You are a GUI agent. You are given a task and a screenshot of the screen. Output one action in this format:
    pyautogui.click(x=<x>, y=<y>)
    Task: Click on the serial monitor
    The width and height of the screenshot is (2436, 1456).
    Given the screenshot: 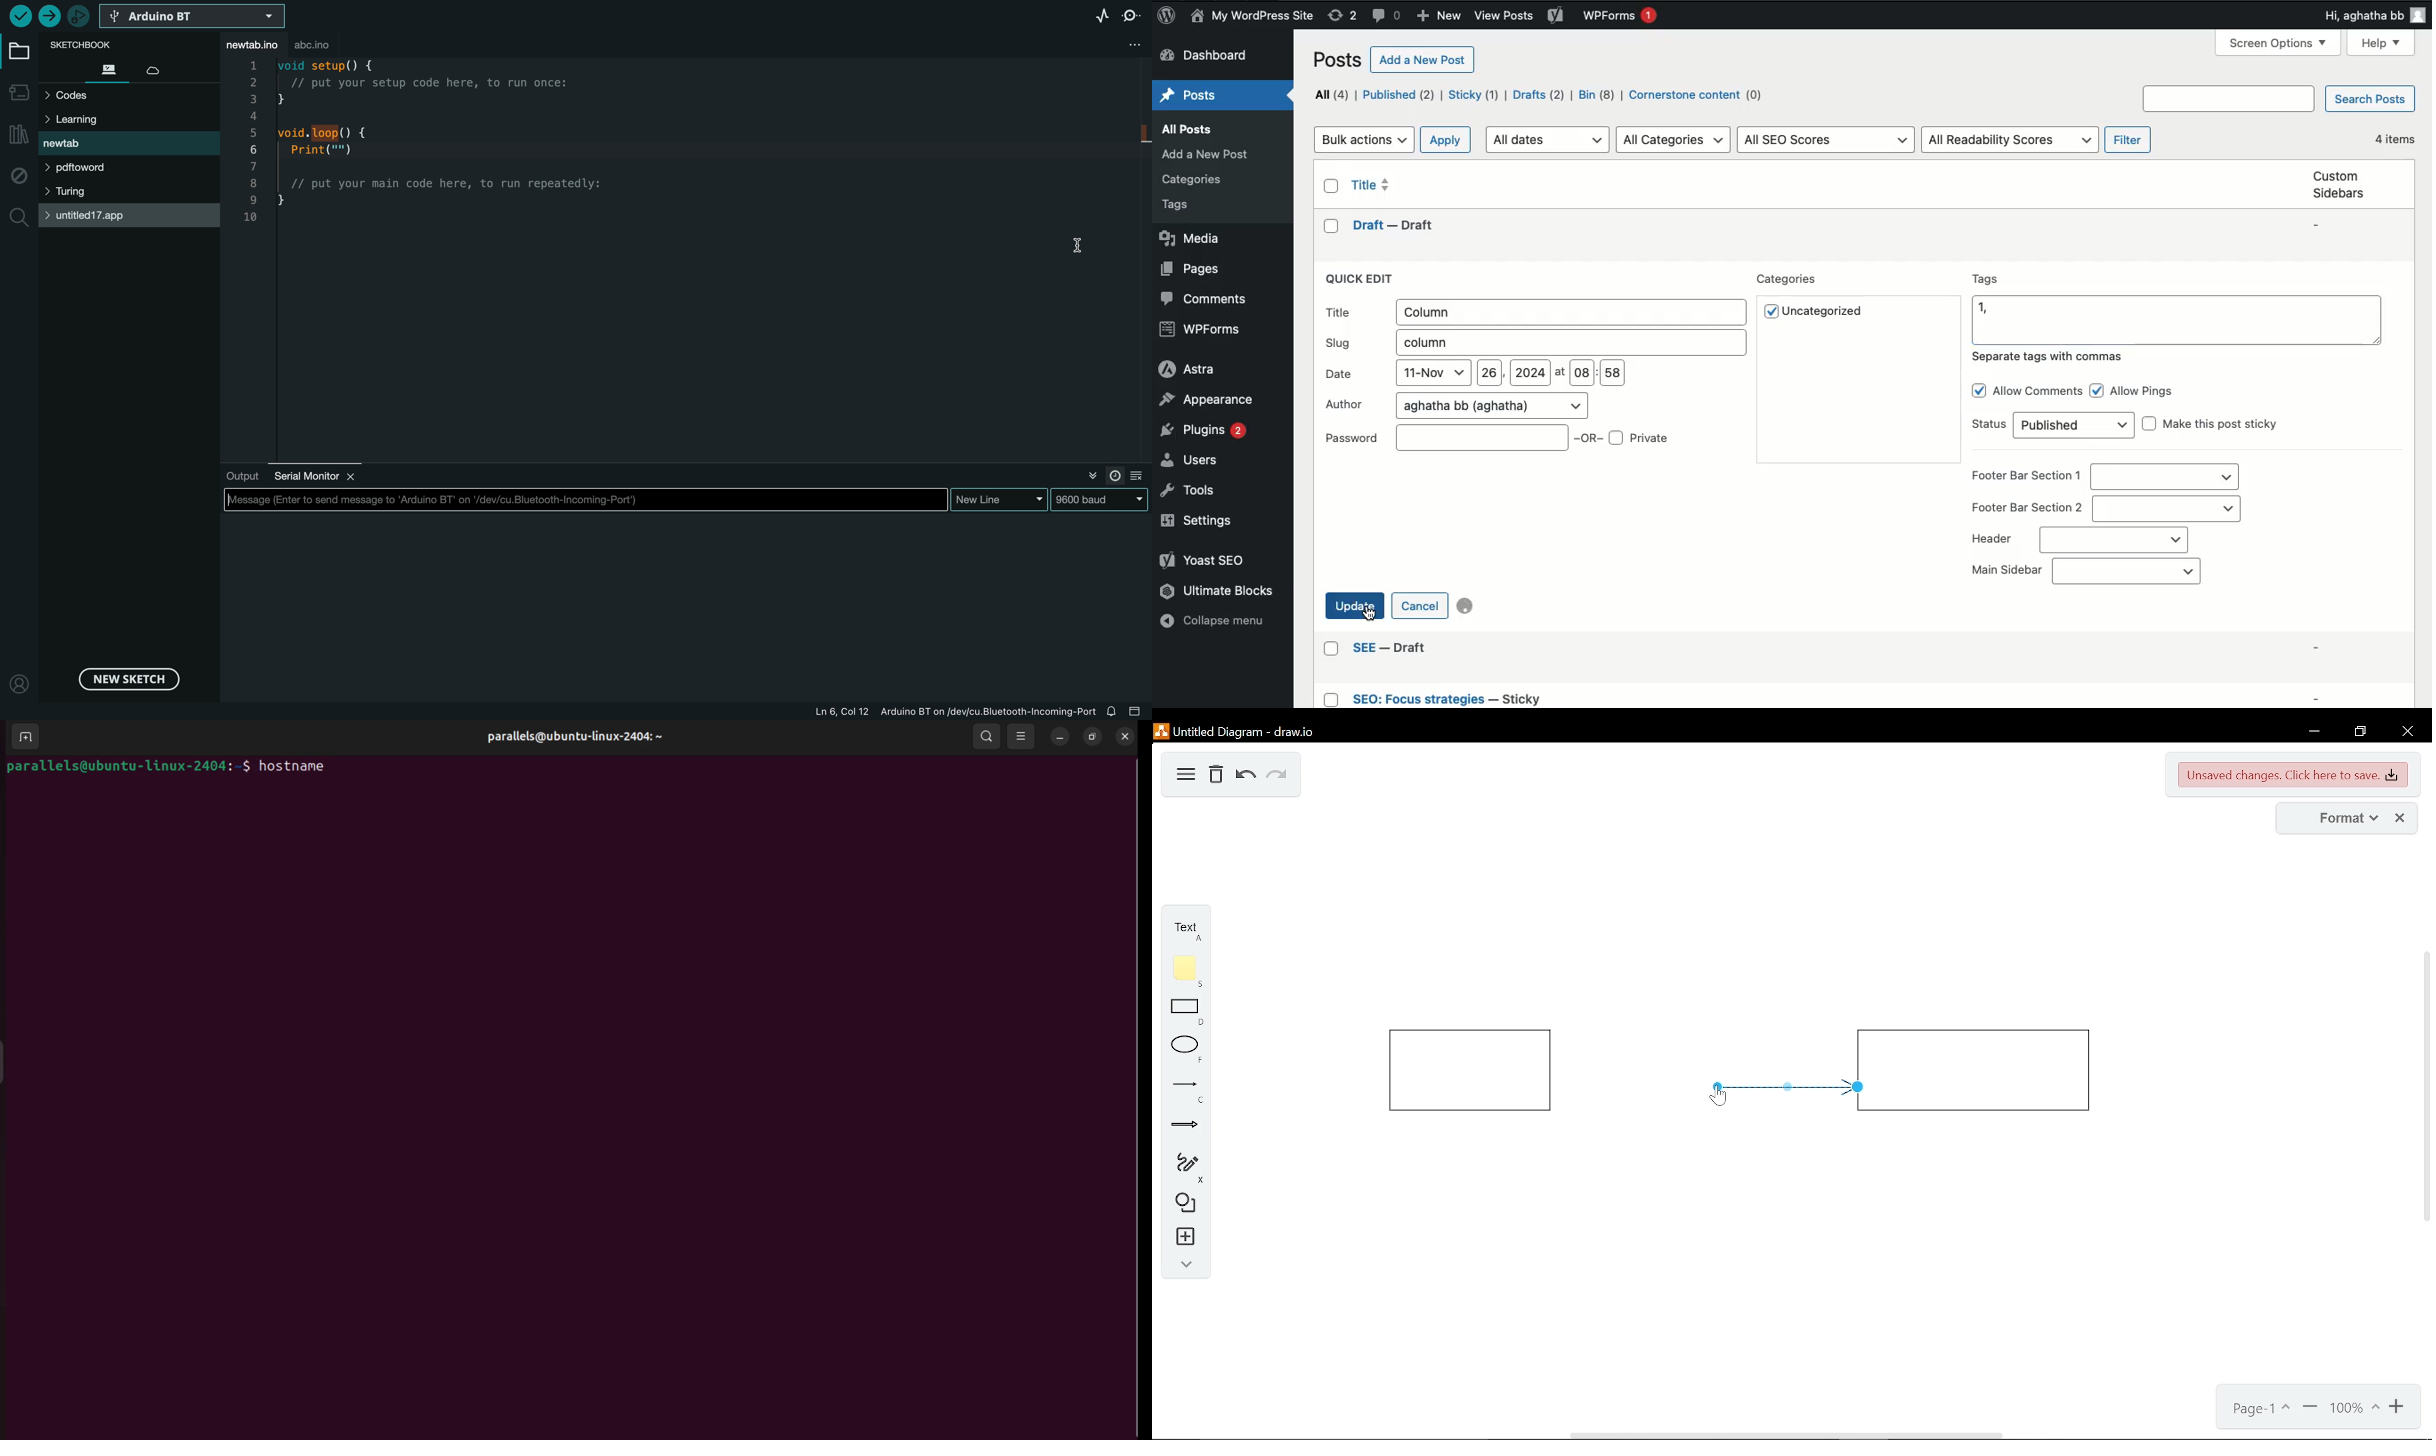 What is the action you would take?
    pyautogui.click(x=327, y=476)
    